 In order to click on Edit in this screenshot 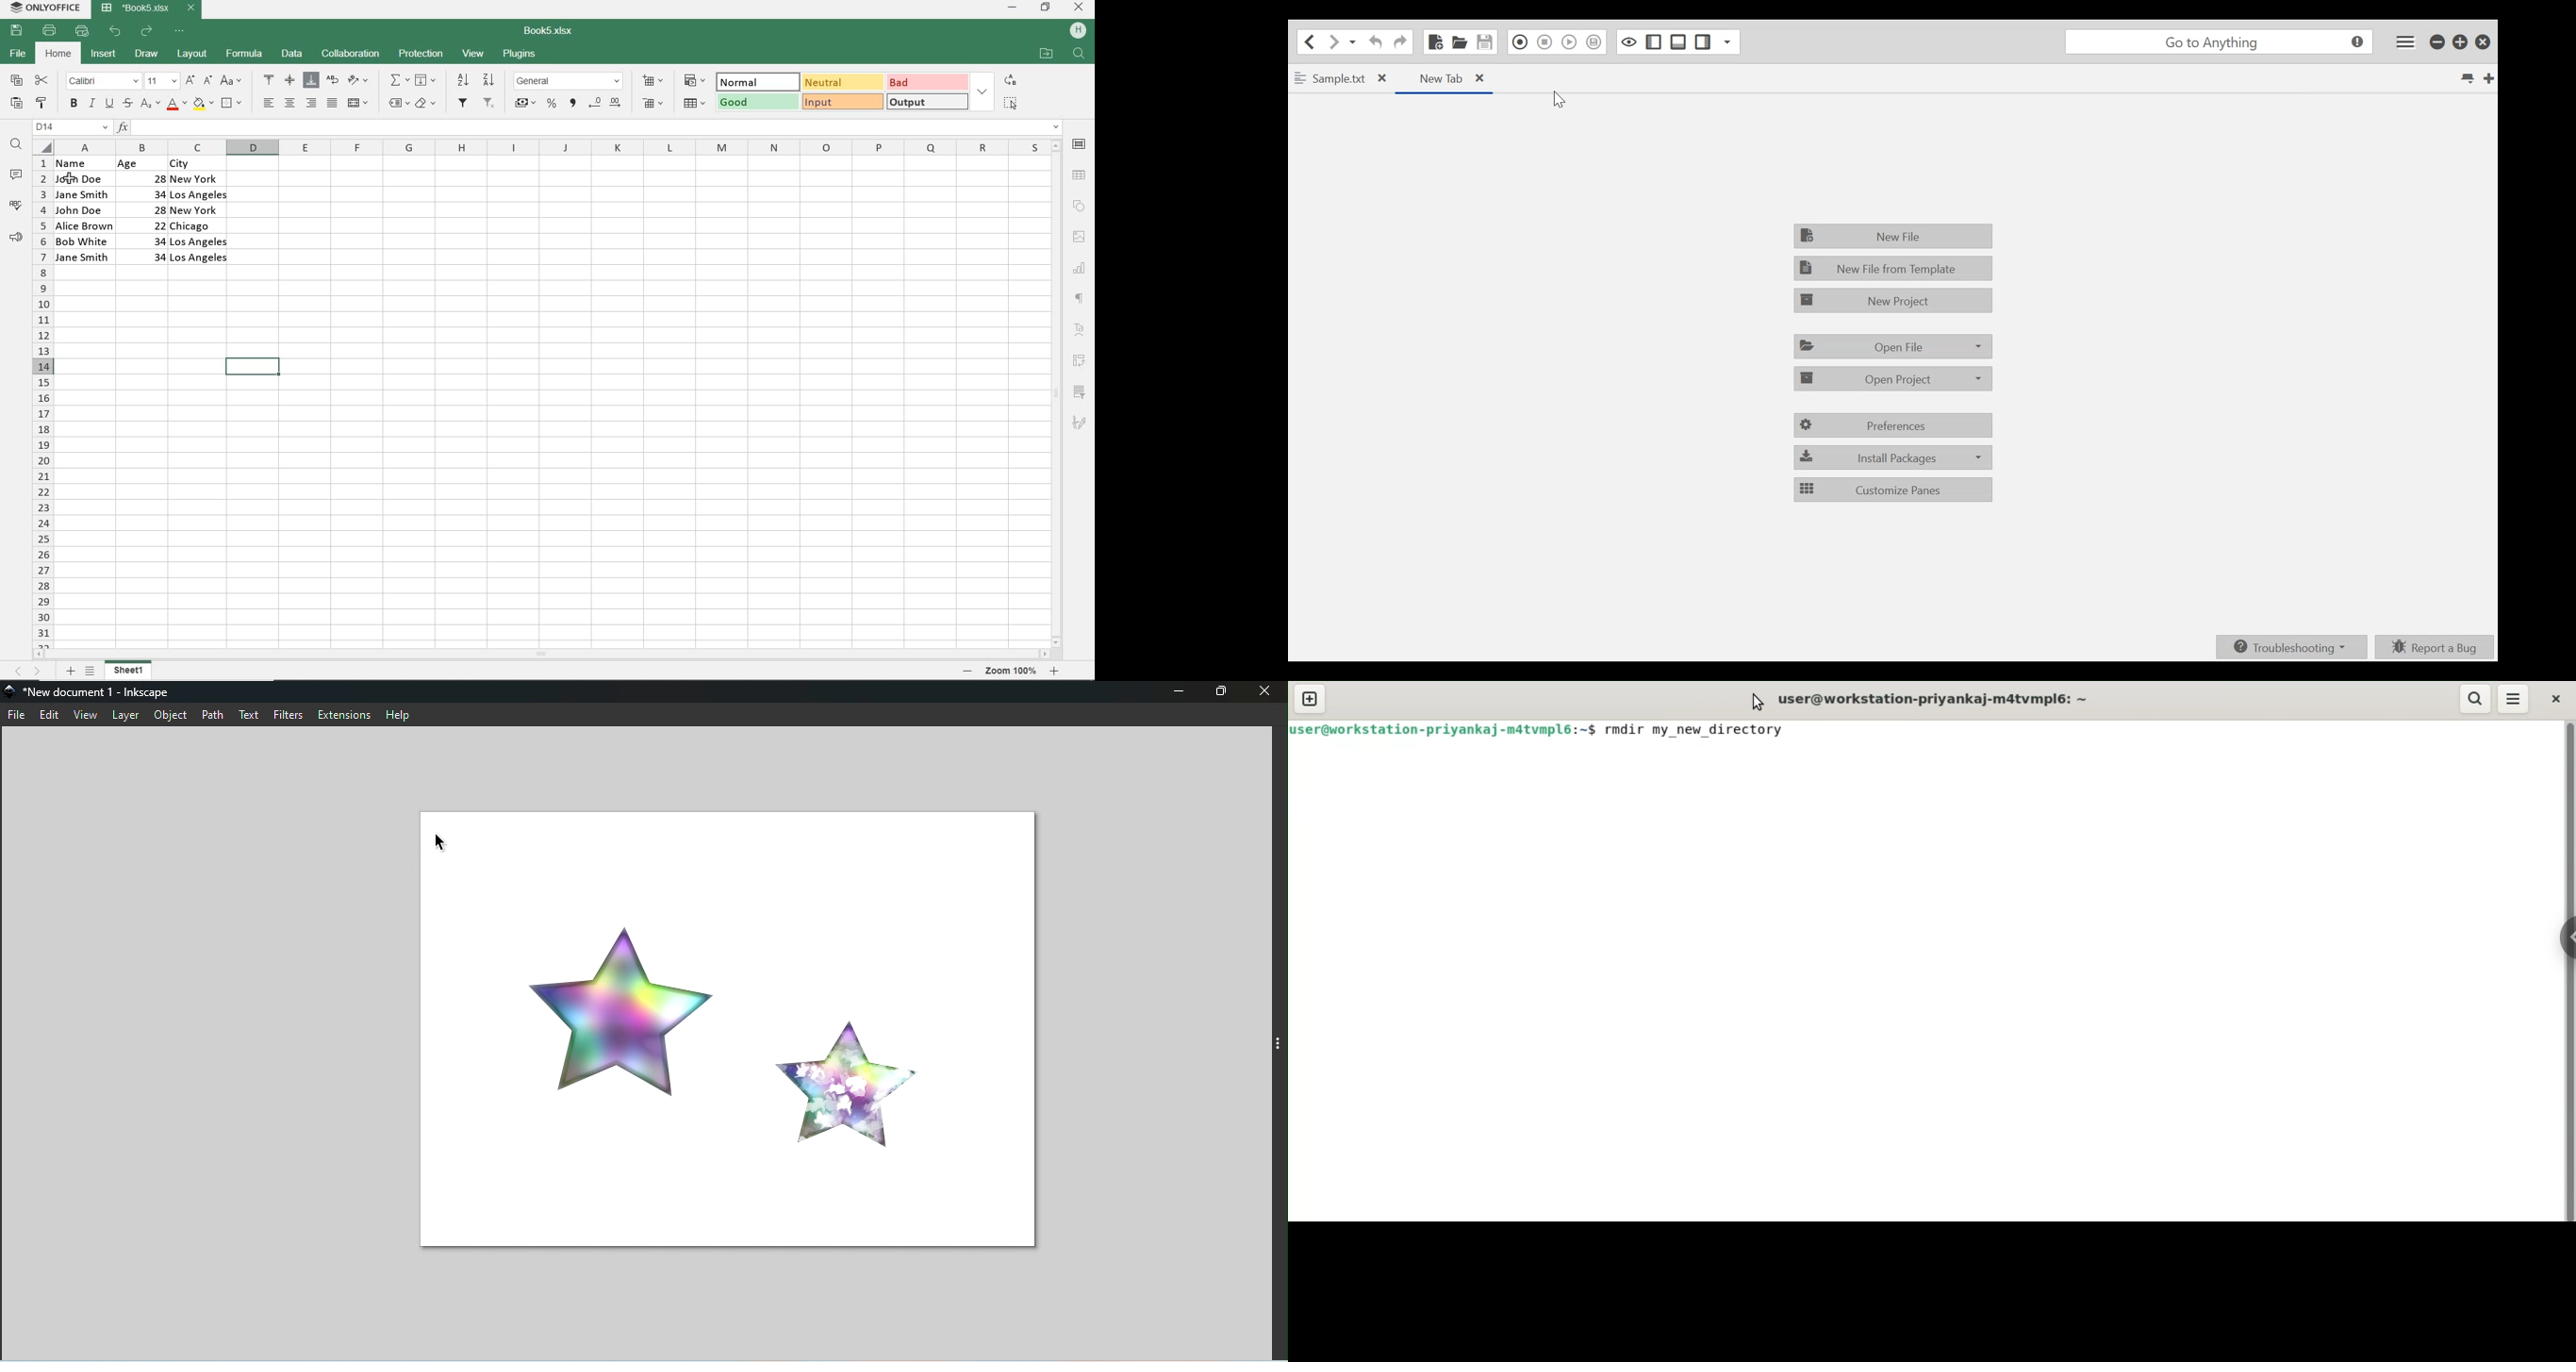, I will do `click(49, 715)`.